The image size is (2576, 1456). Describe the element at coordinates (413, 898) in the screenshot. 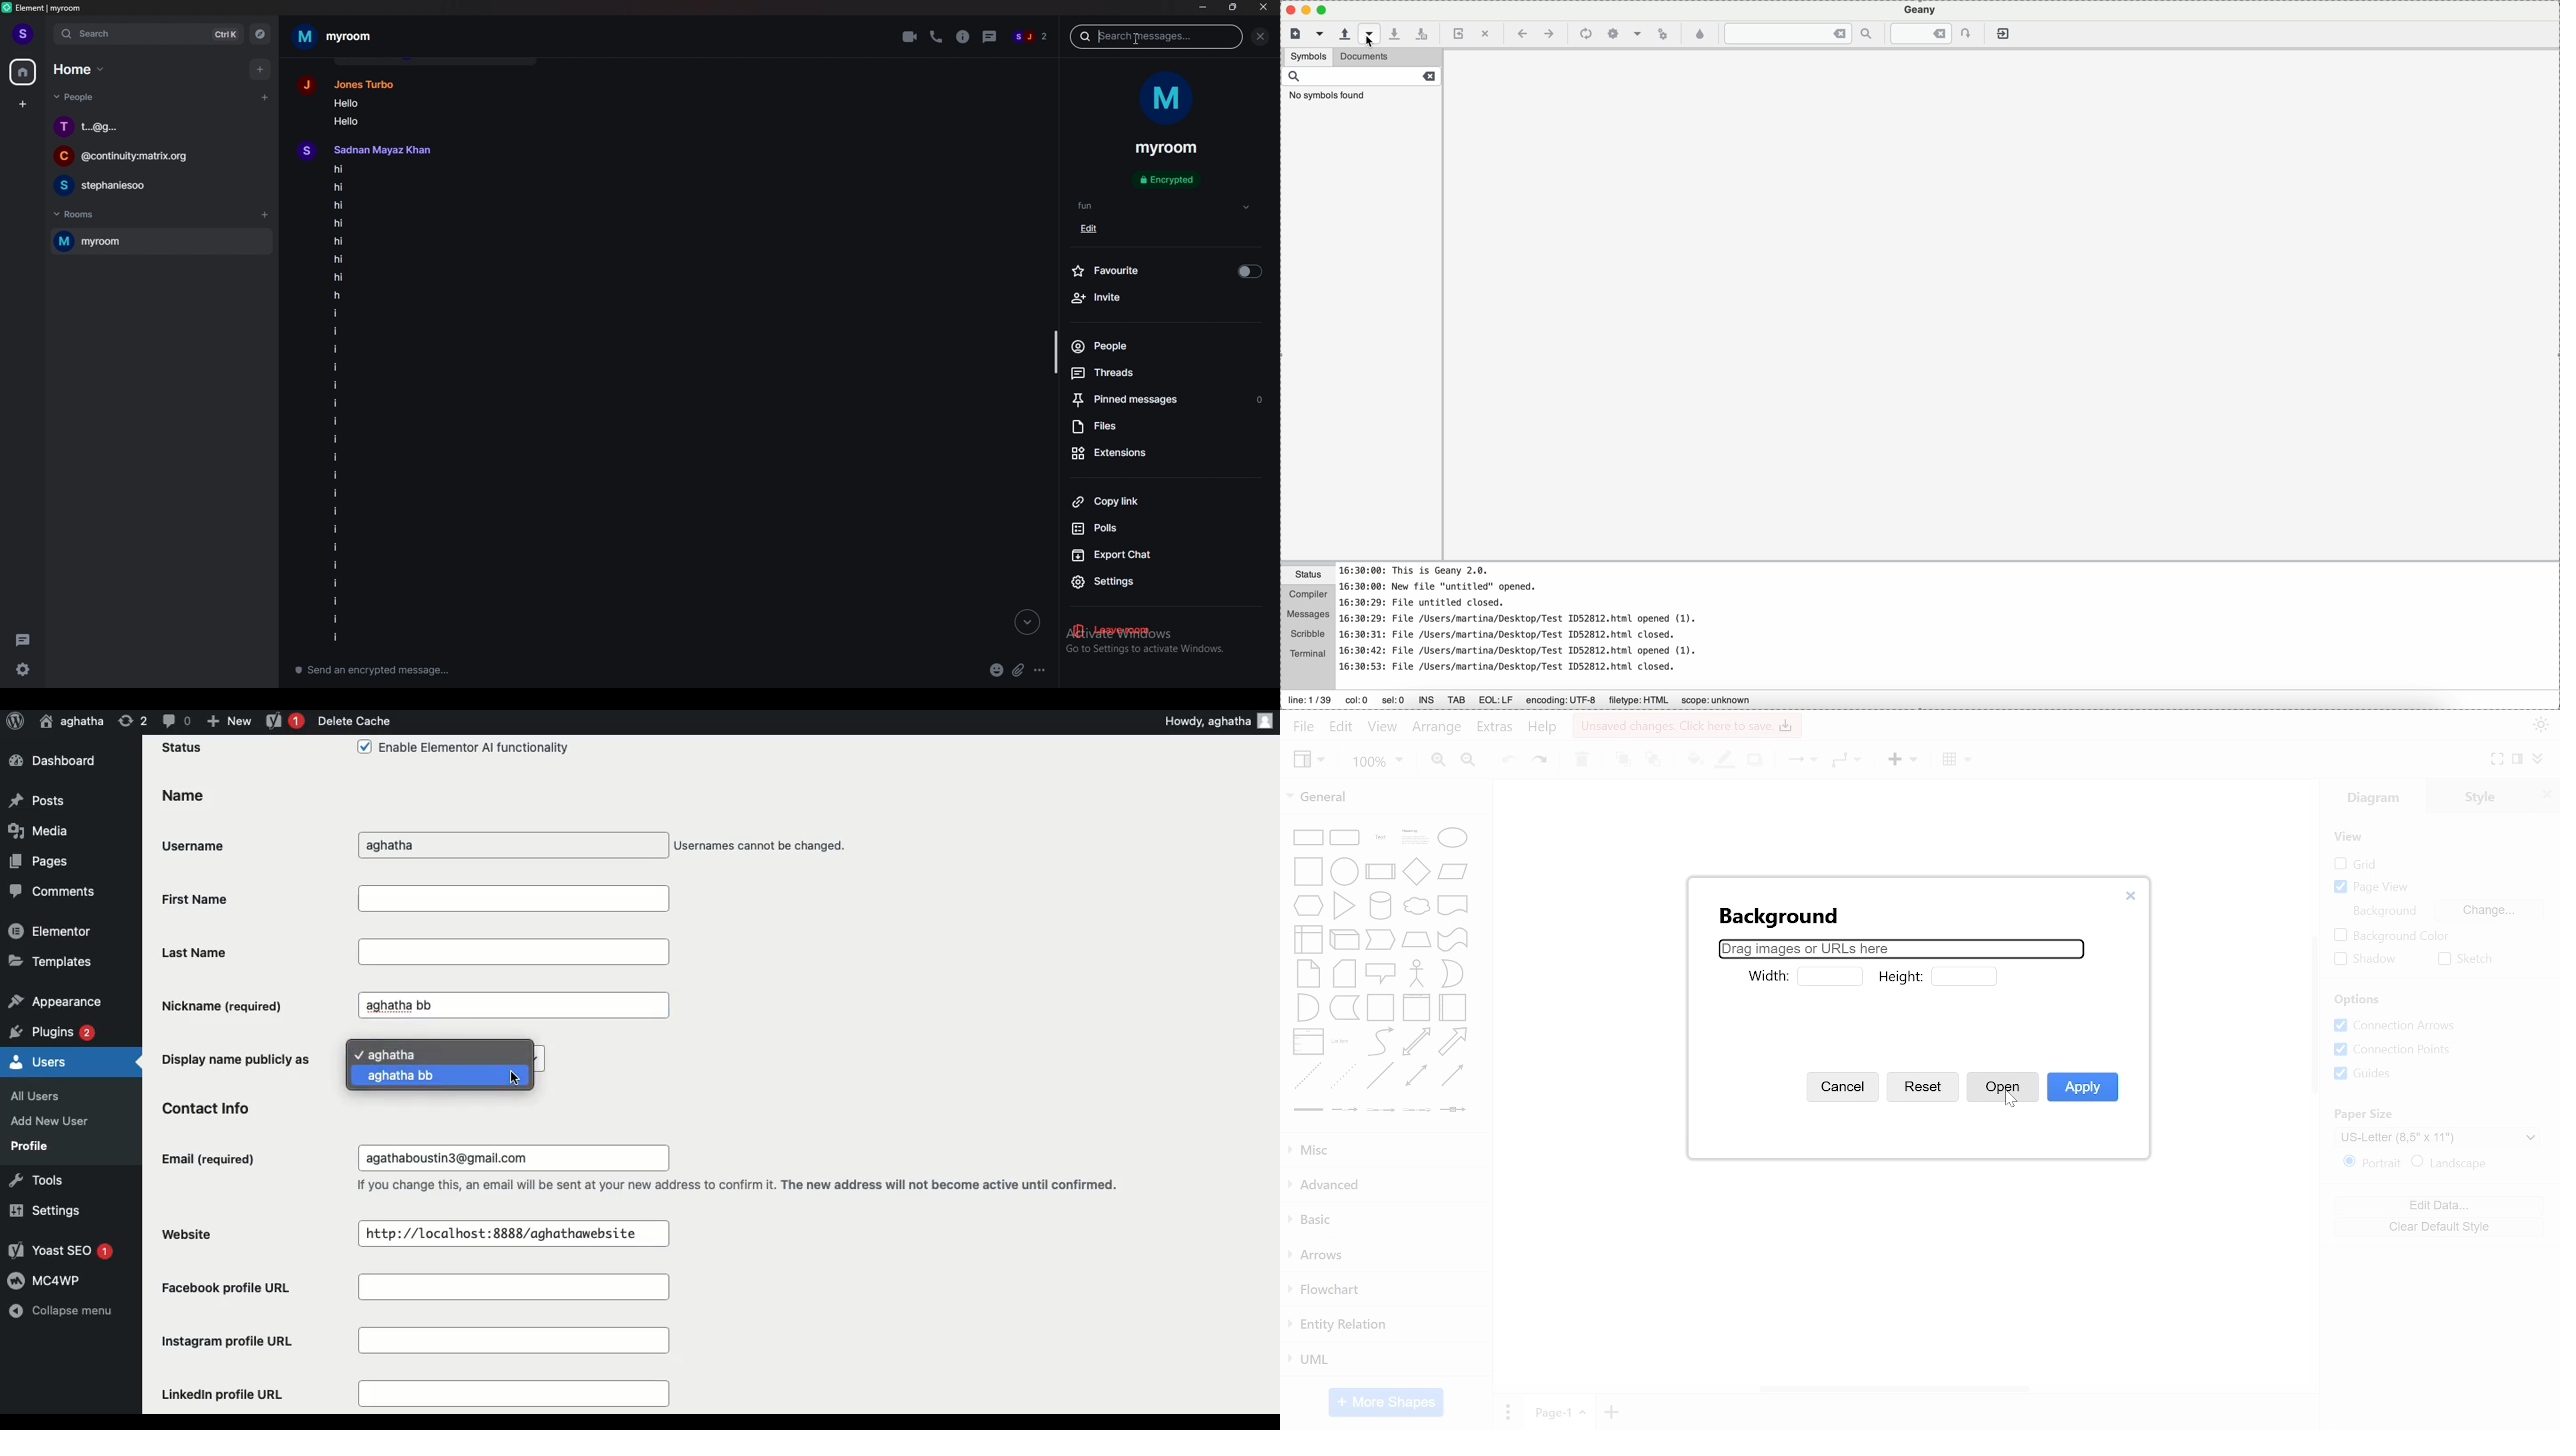

I see `First Name` at that location.